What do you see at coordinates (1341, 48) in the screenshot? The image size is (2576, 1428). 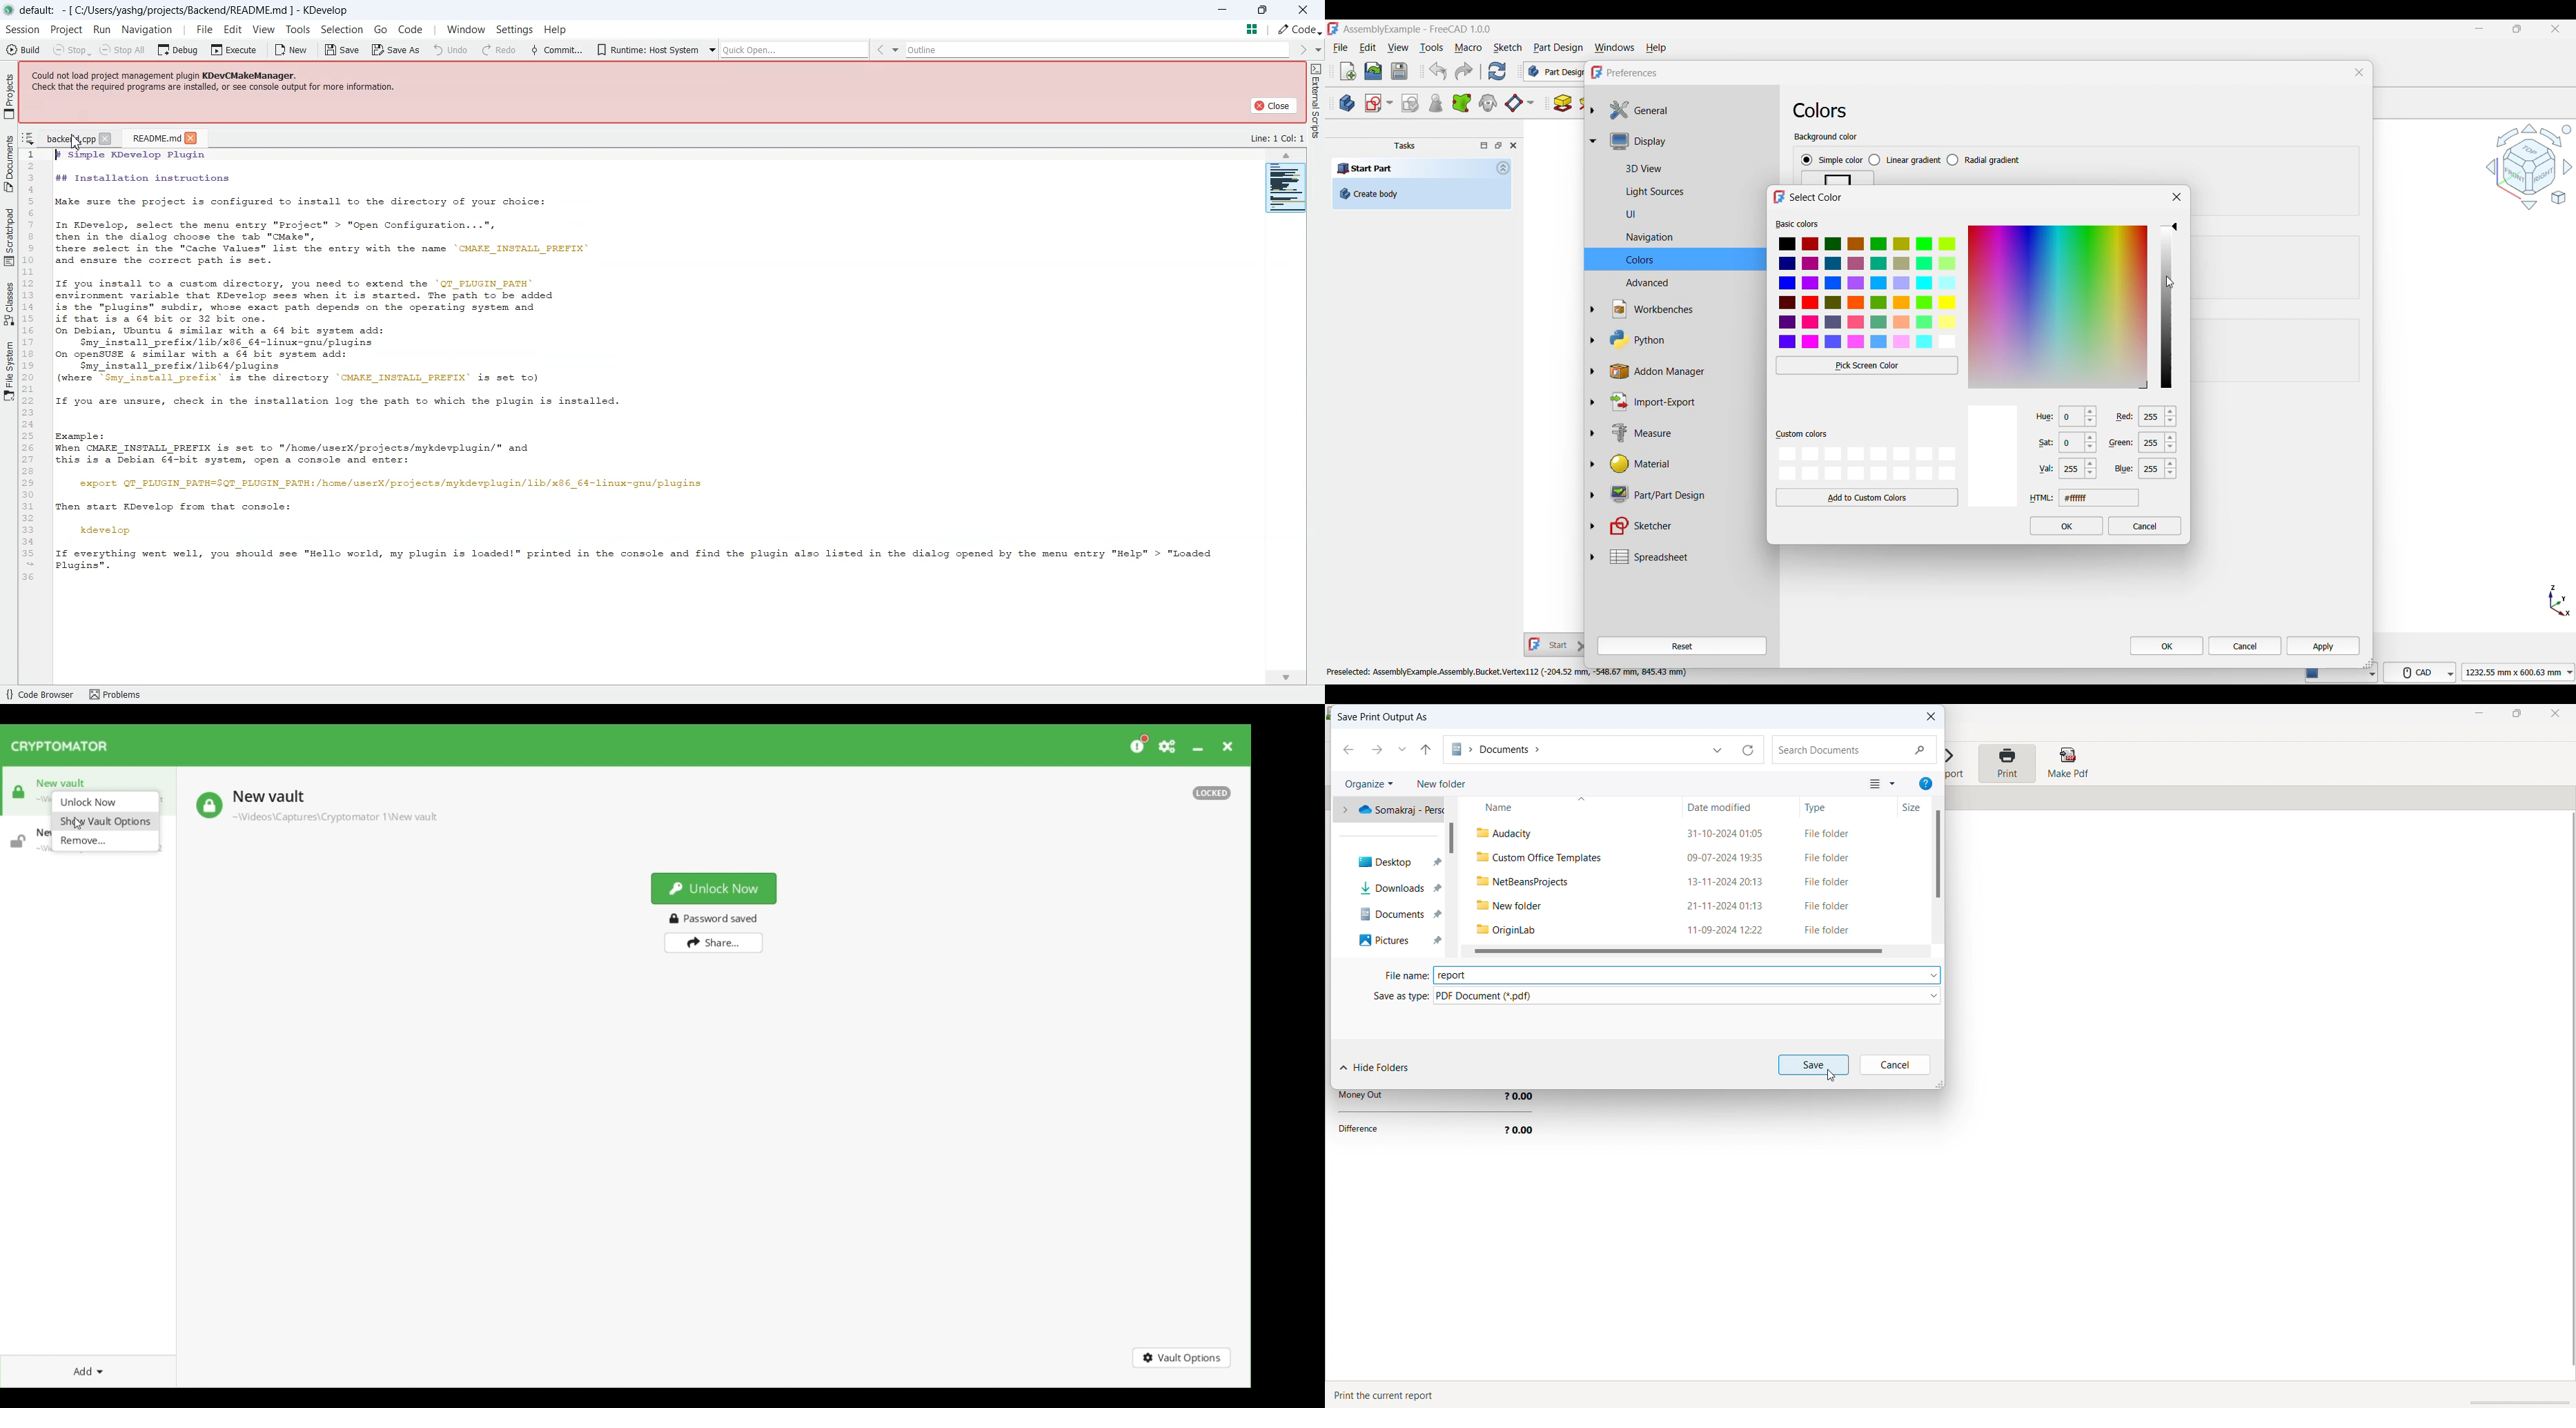 I see `File menu` at bounding box center [1341, 48].